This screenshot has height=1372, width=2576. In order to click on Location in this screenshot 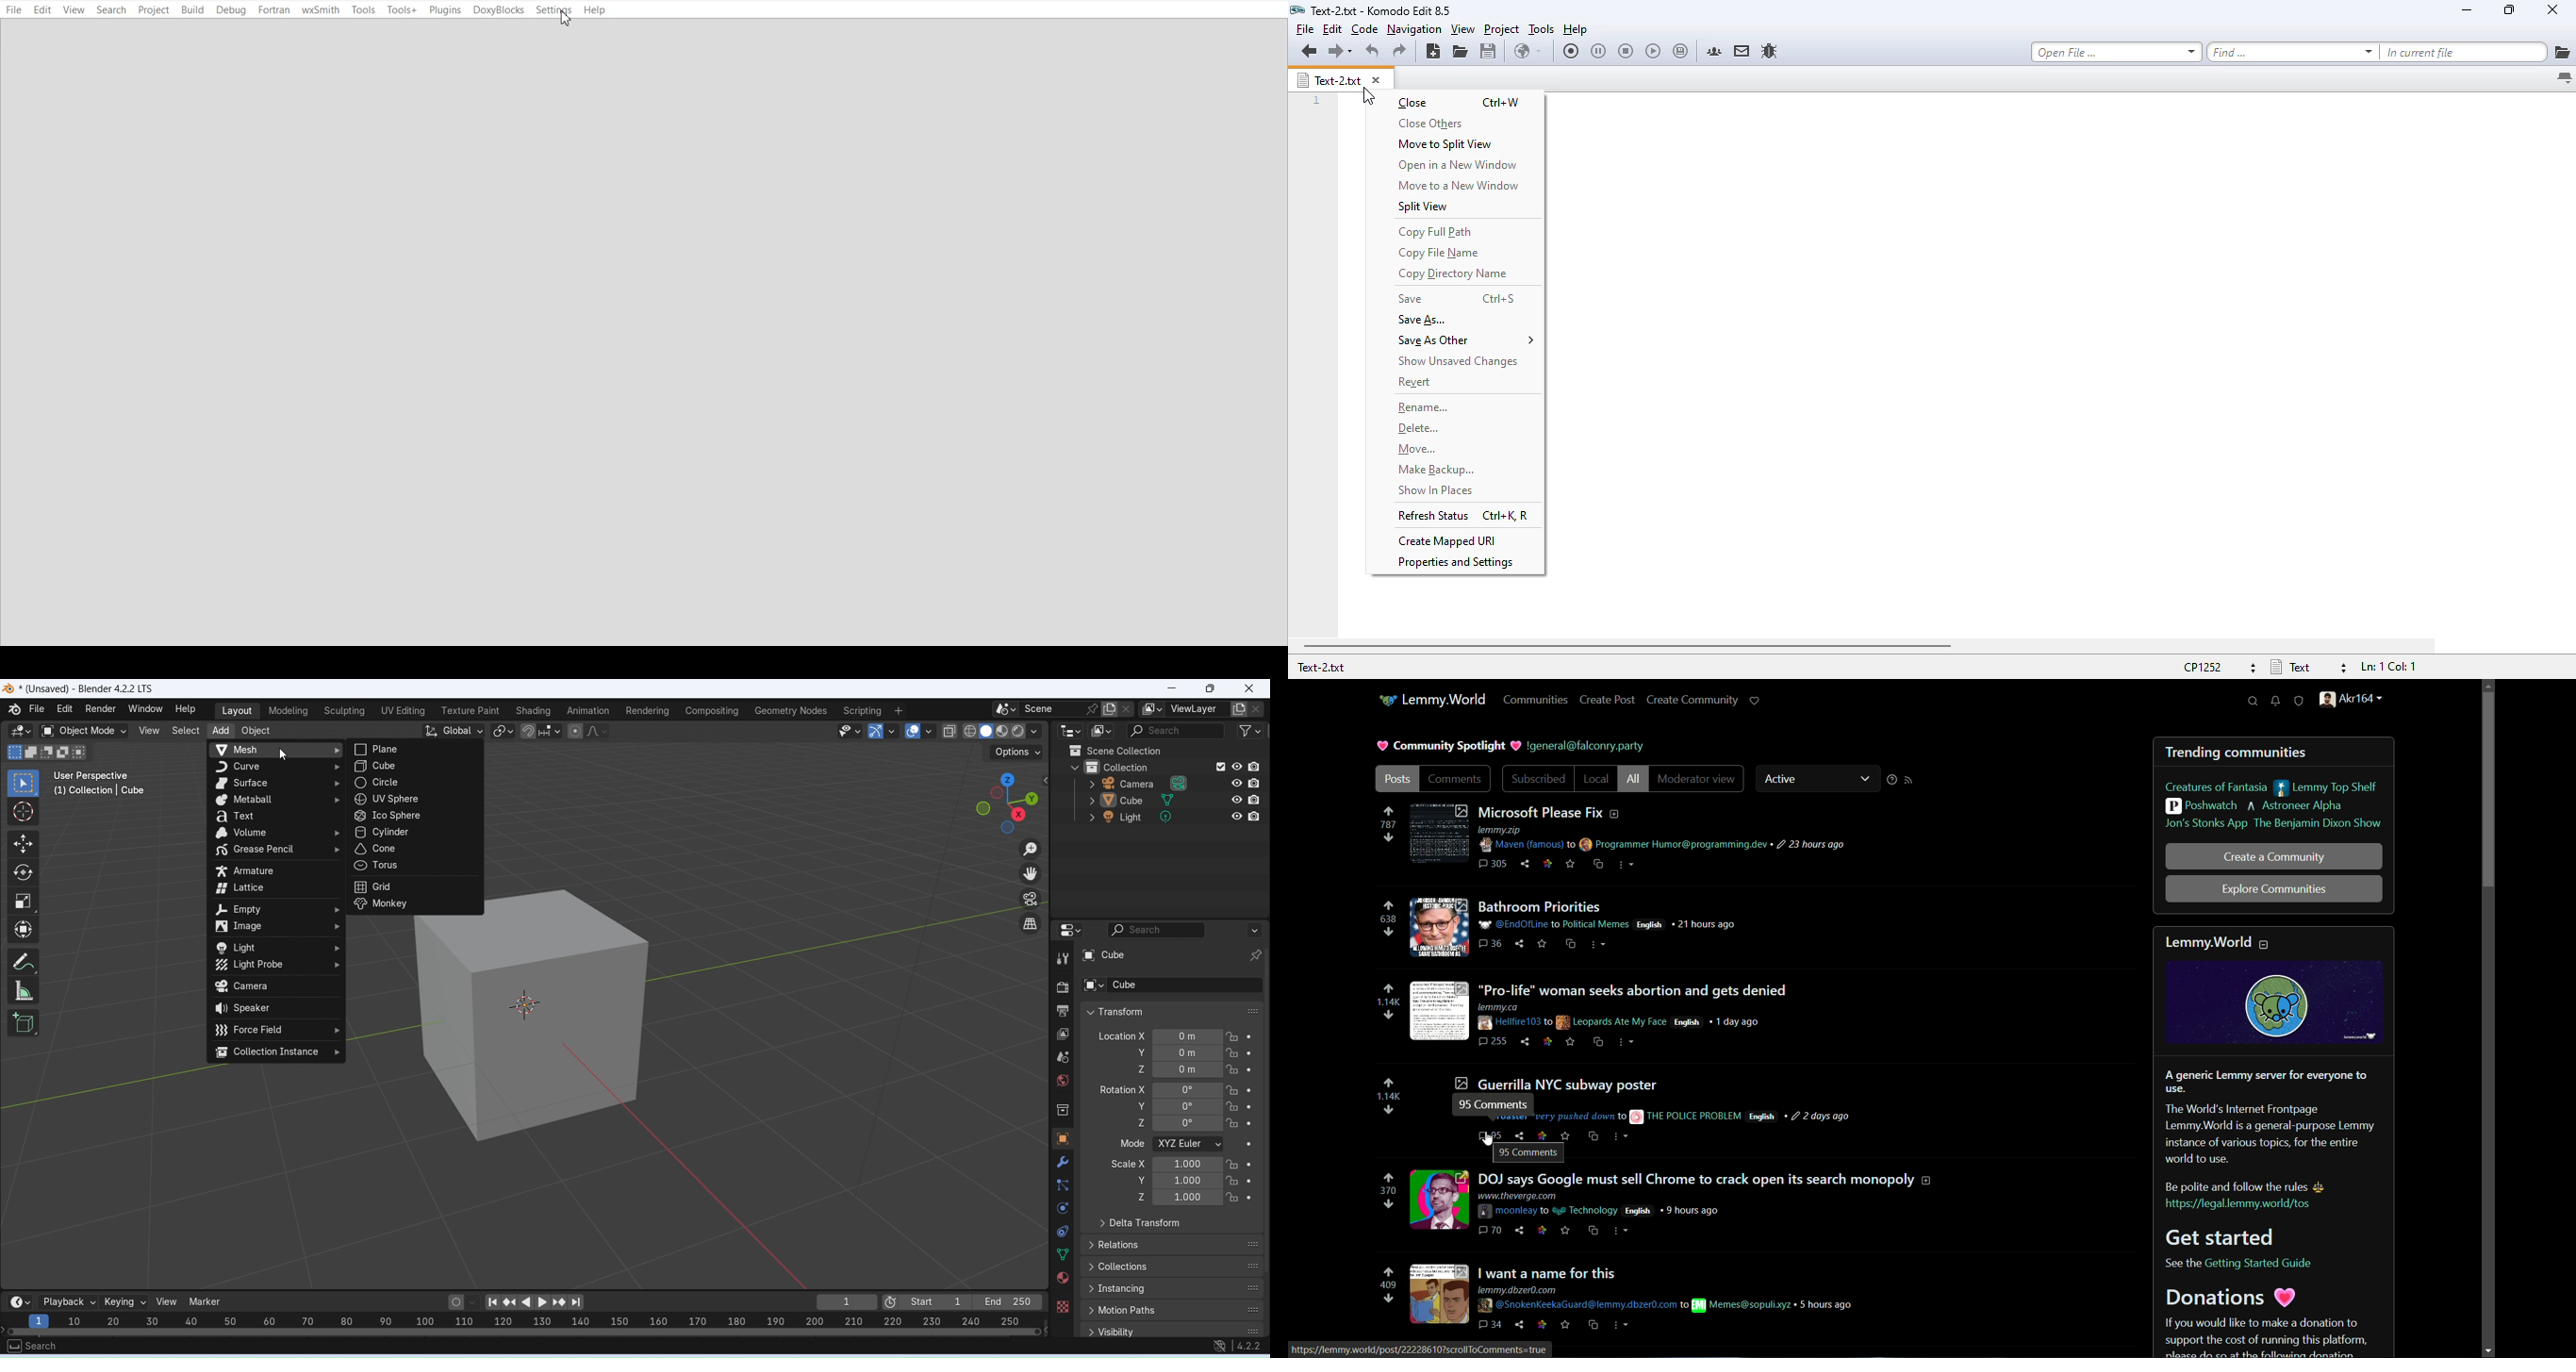, I will do `click(1204, 1036)`.